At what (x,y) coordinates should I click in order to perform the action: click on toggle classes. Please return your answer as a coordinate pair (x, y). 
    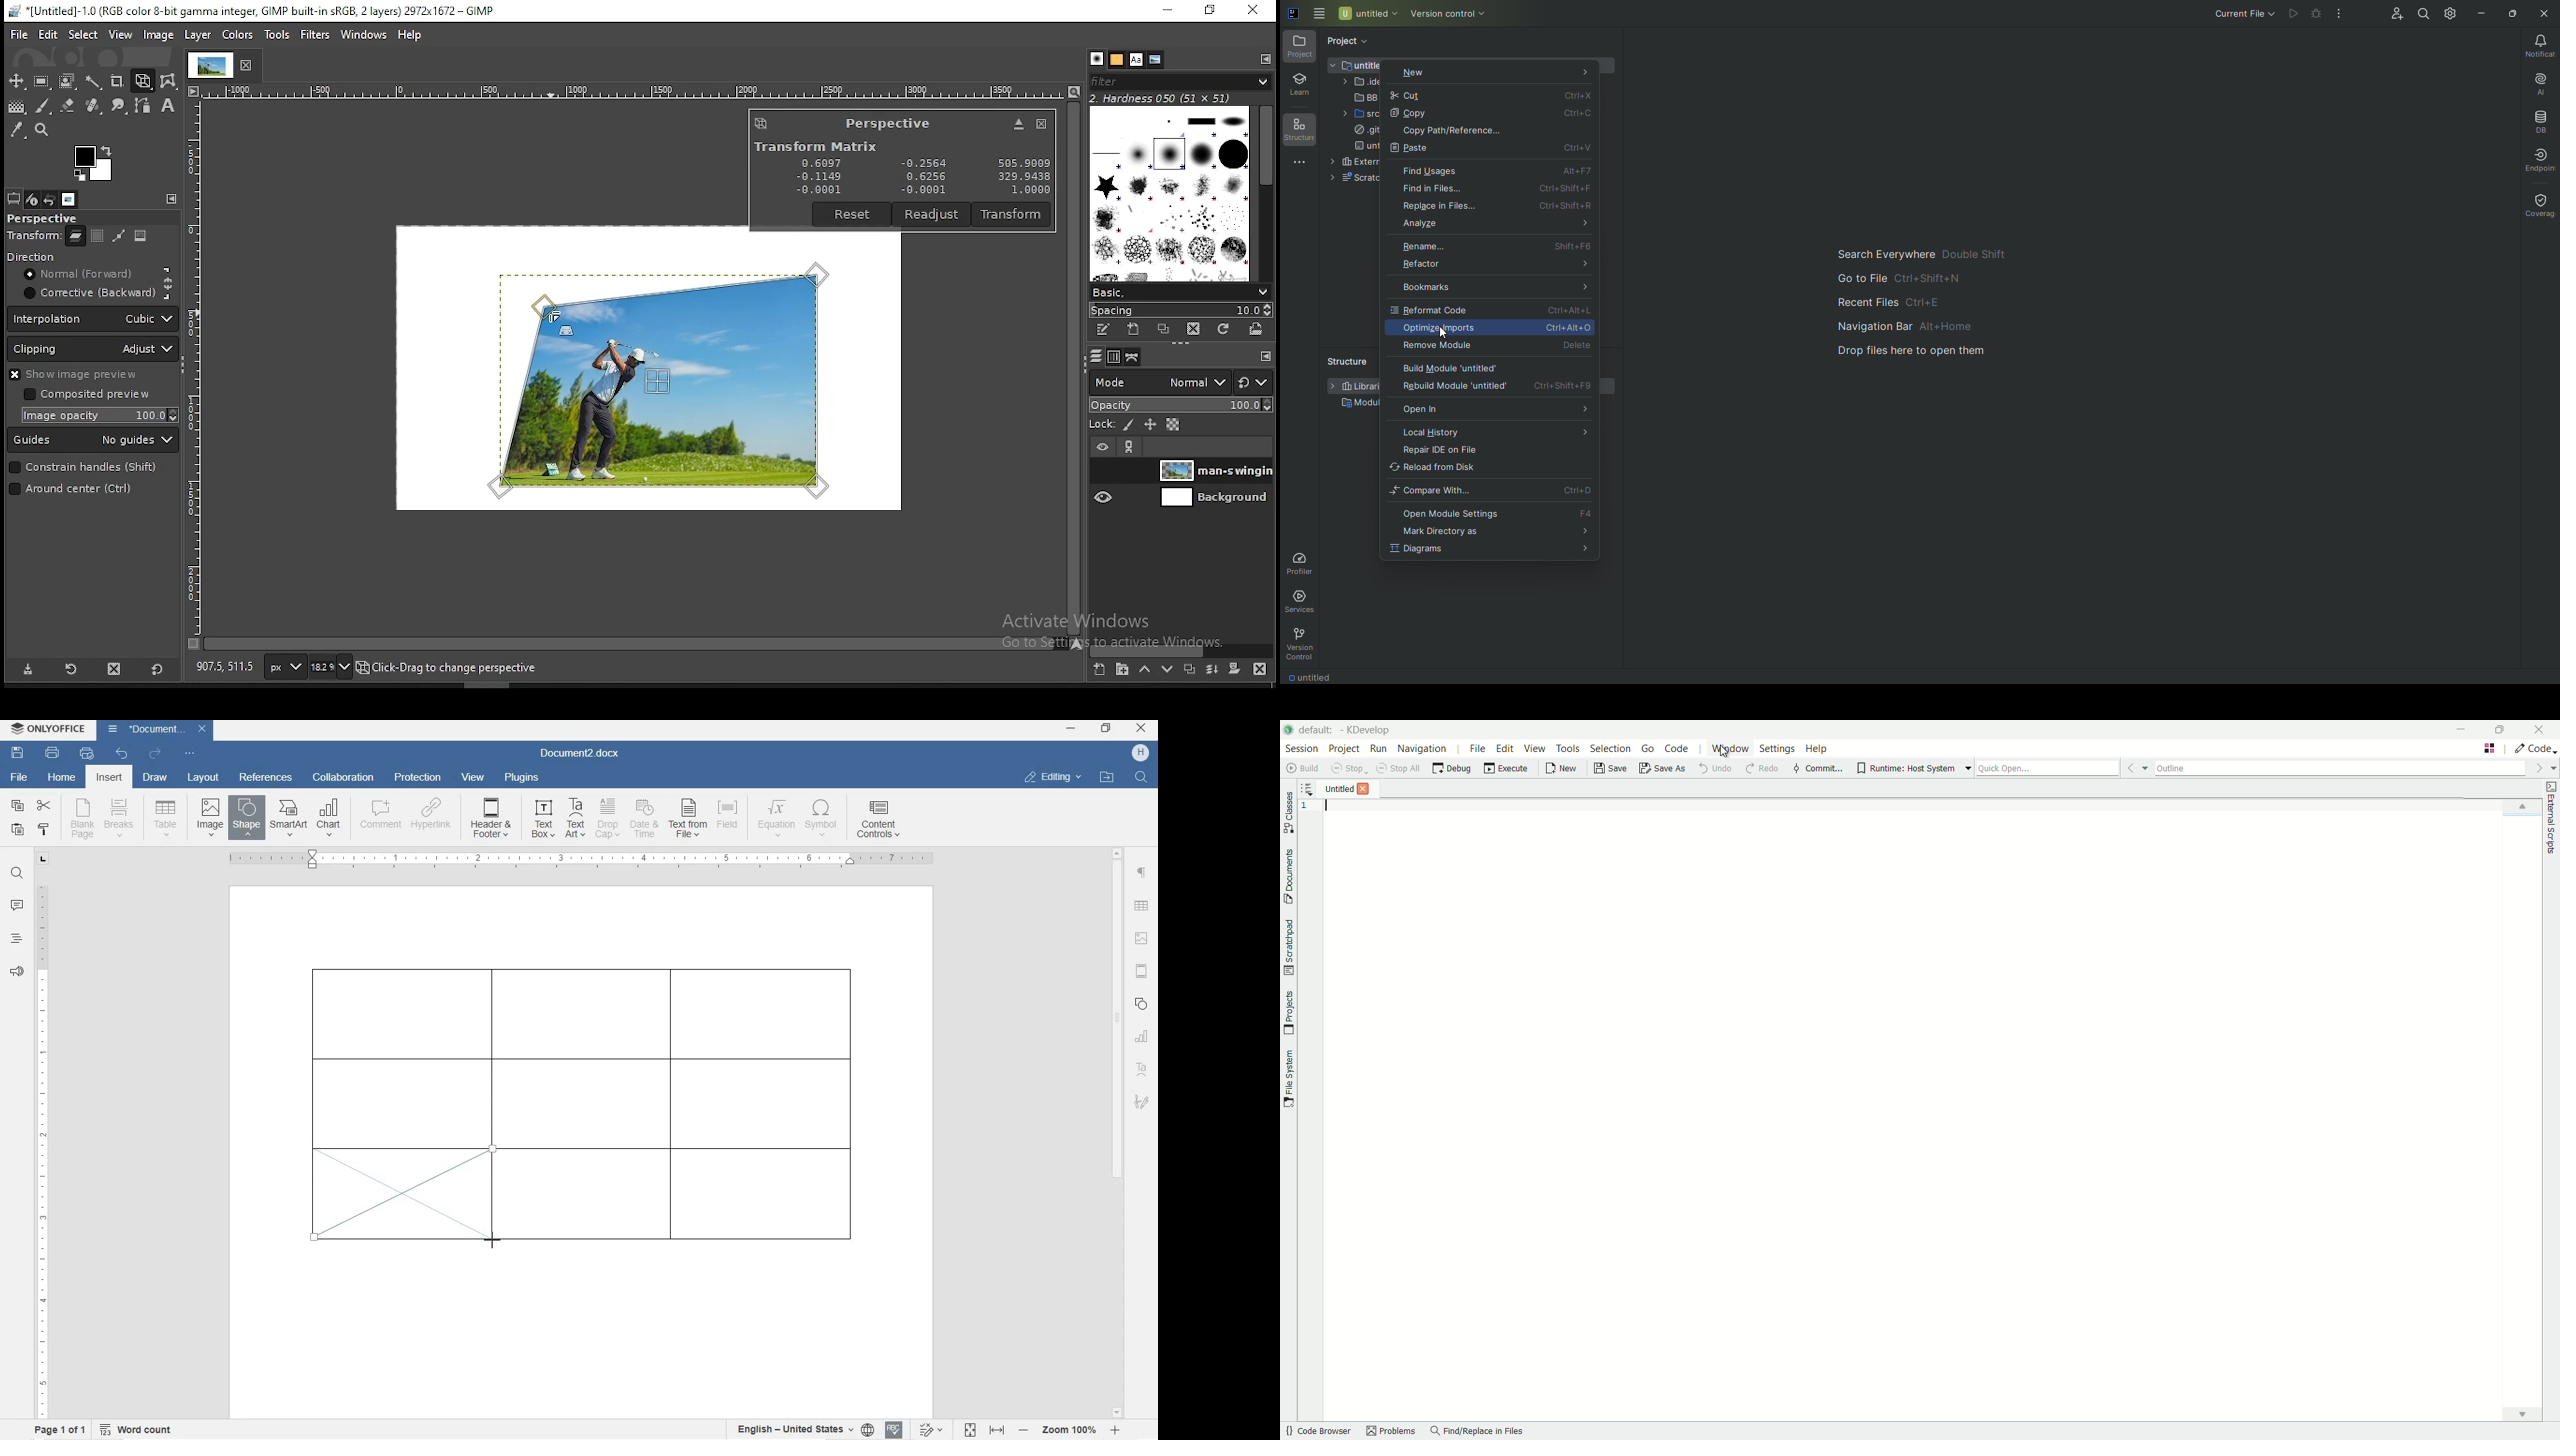
    Looking at the image, I should click on (1289, 813).